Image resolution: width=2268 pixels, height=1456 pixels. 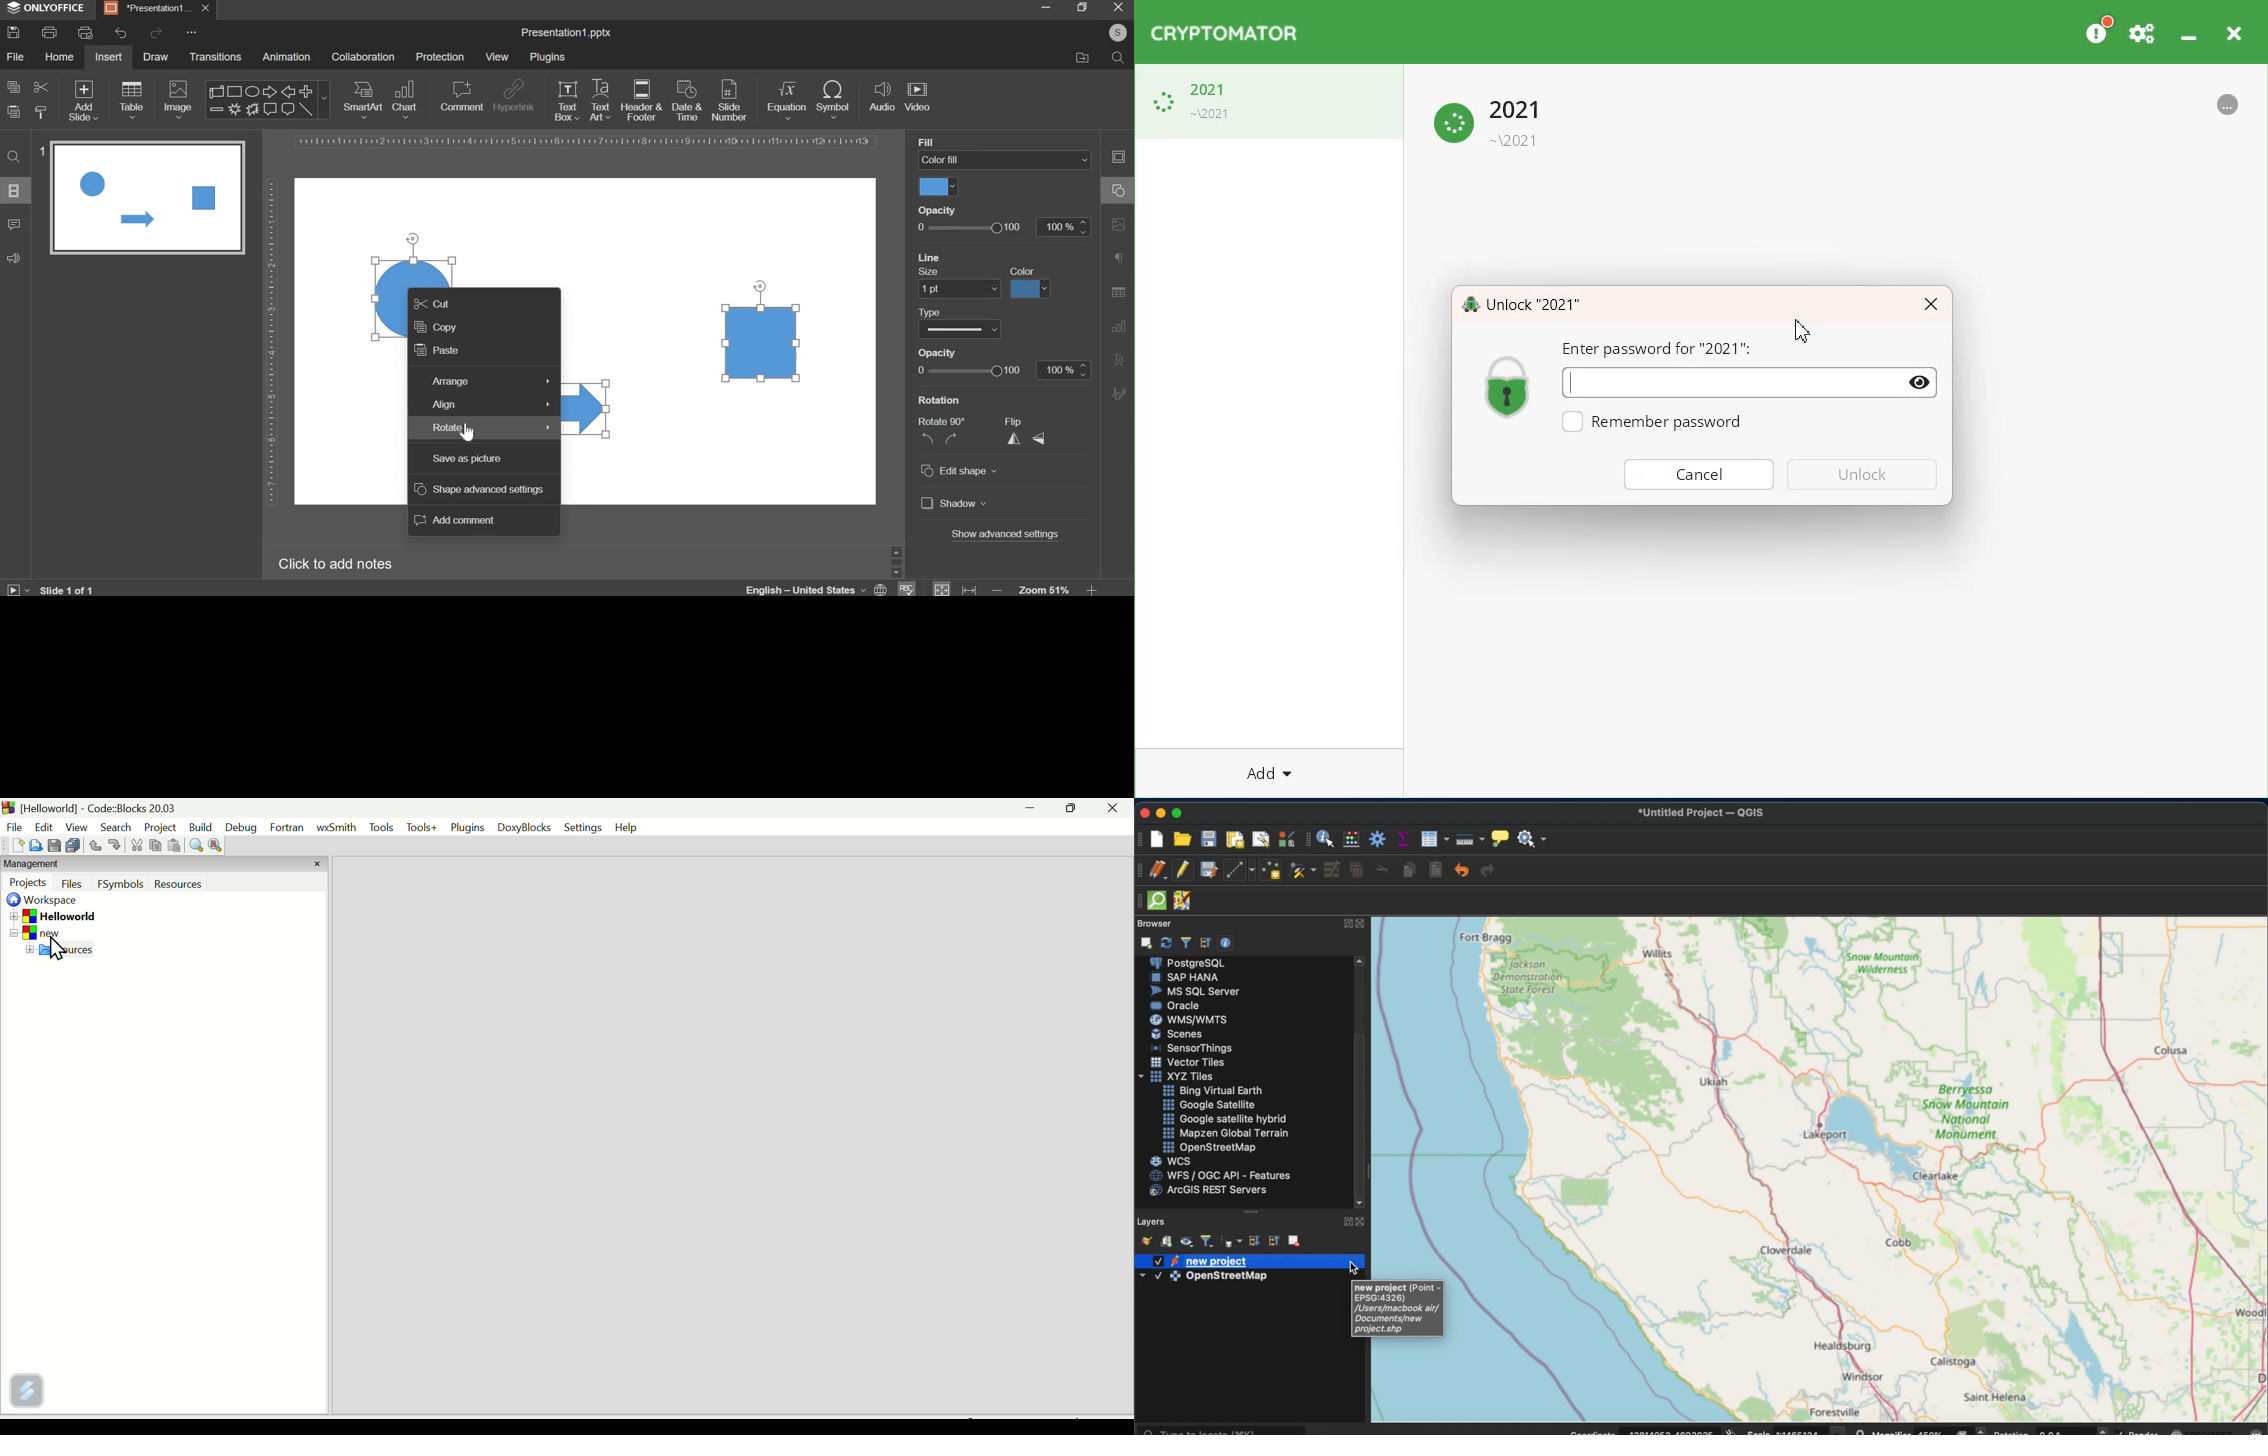 I want to click on Tools, so click(x=421, y=828).